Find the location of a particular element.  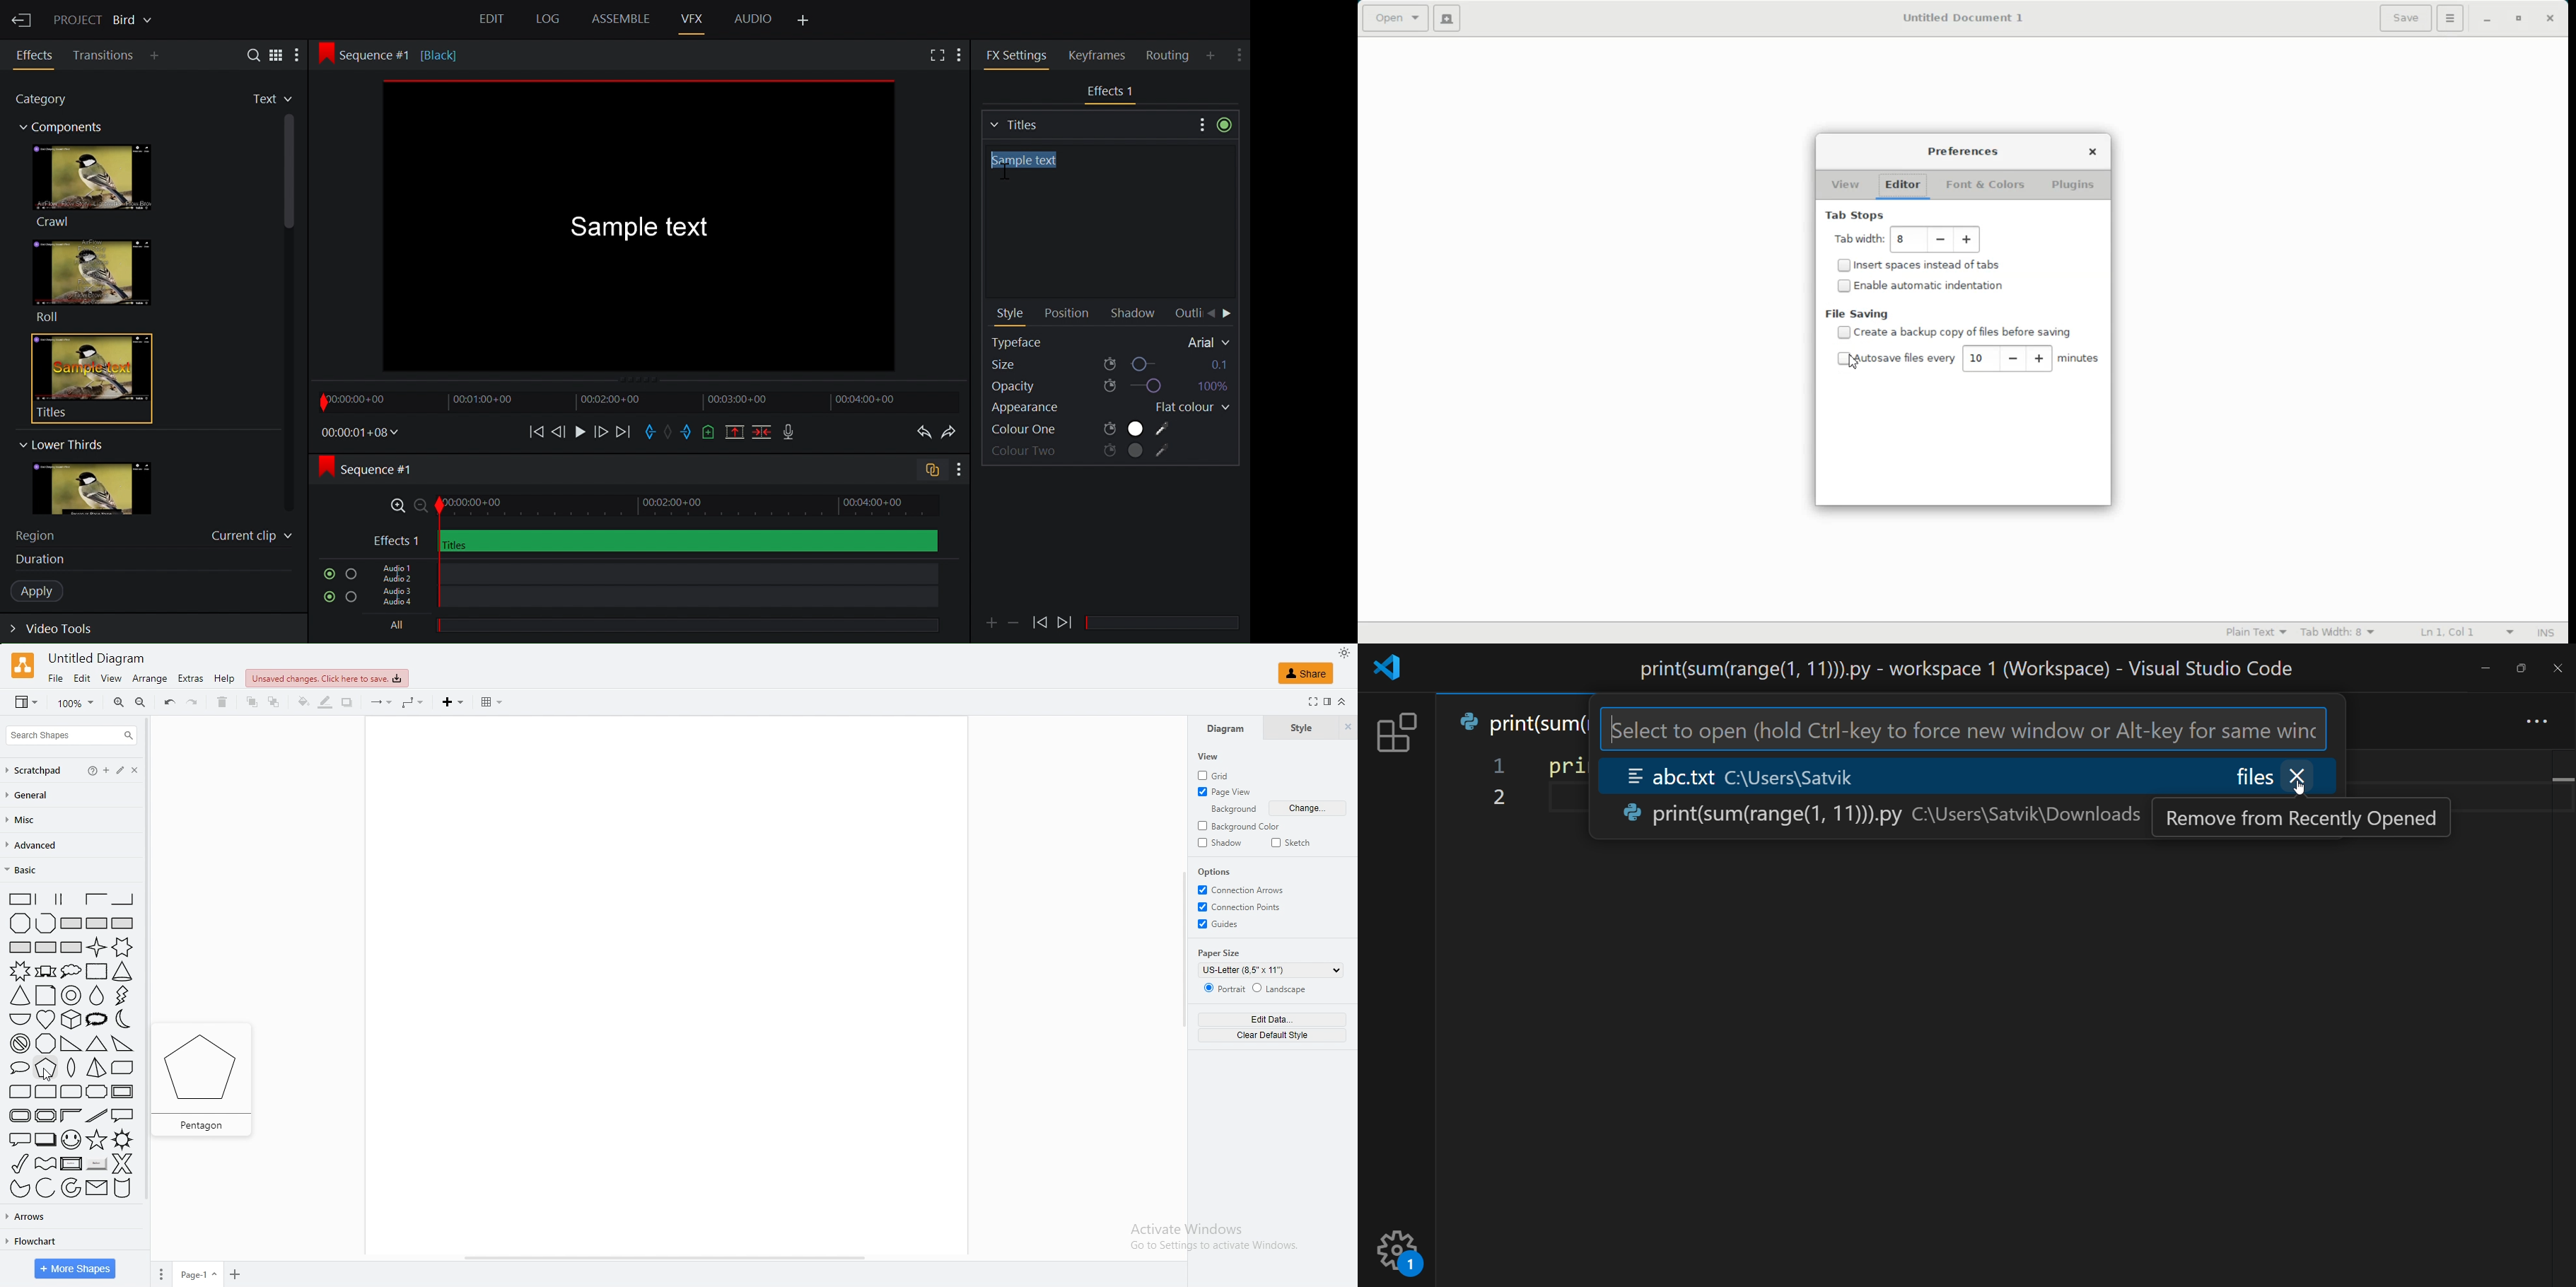

cursor is located at coordinates (54, 1077).